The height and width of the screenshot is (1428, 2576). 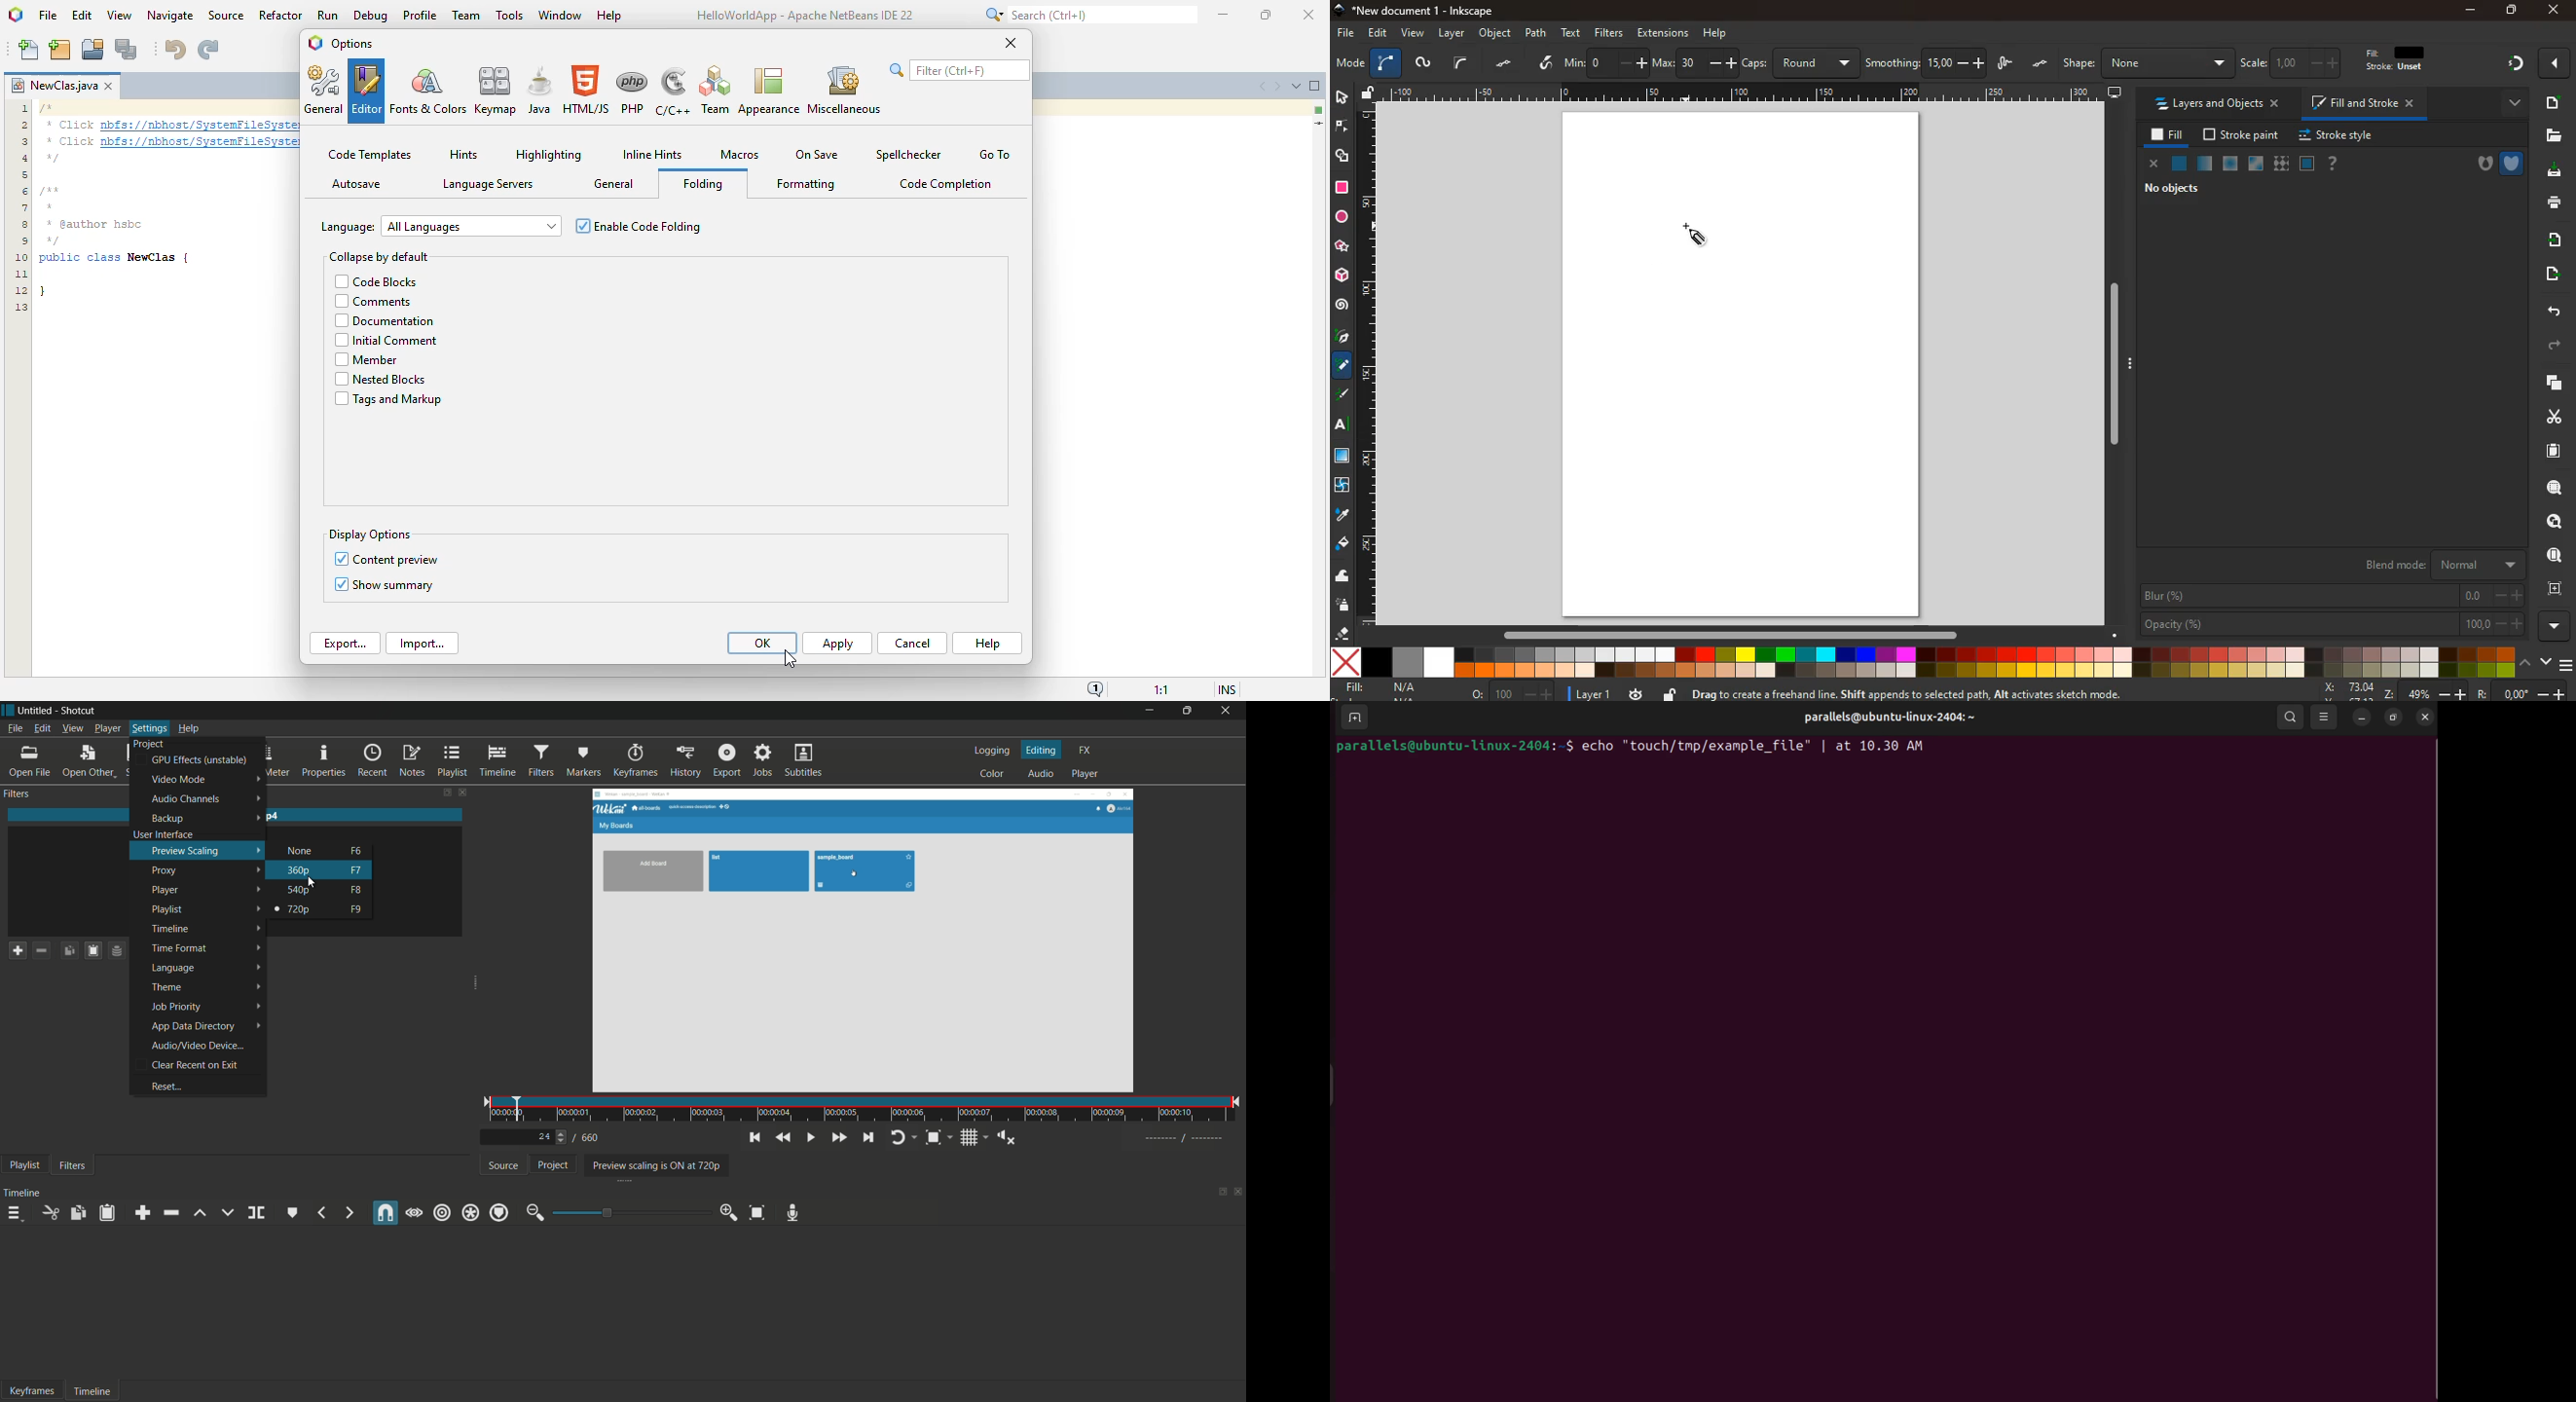 What do you see at coordinates (22, 1166) in the screenshot?
I see `playlist` at bounding box center [22, 1166].